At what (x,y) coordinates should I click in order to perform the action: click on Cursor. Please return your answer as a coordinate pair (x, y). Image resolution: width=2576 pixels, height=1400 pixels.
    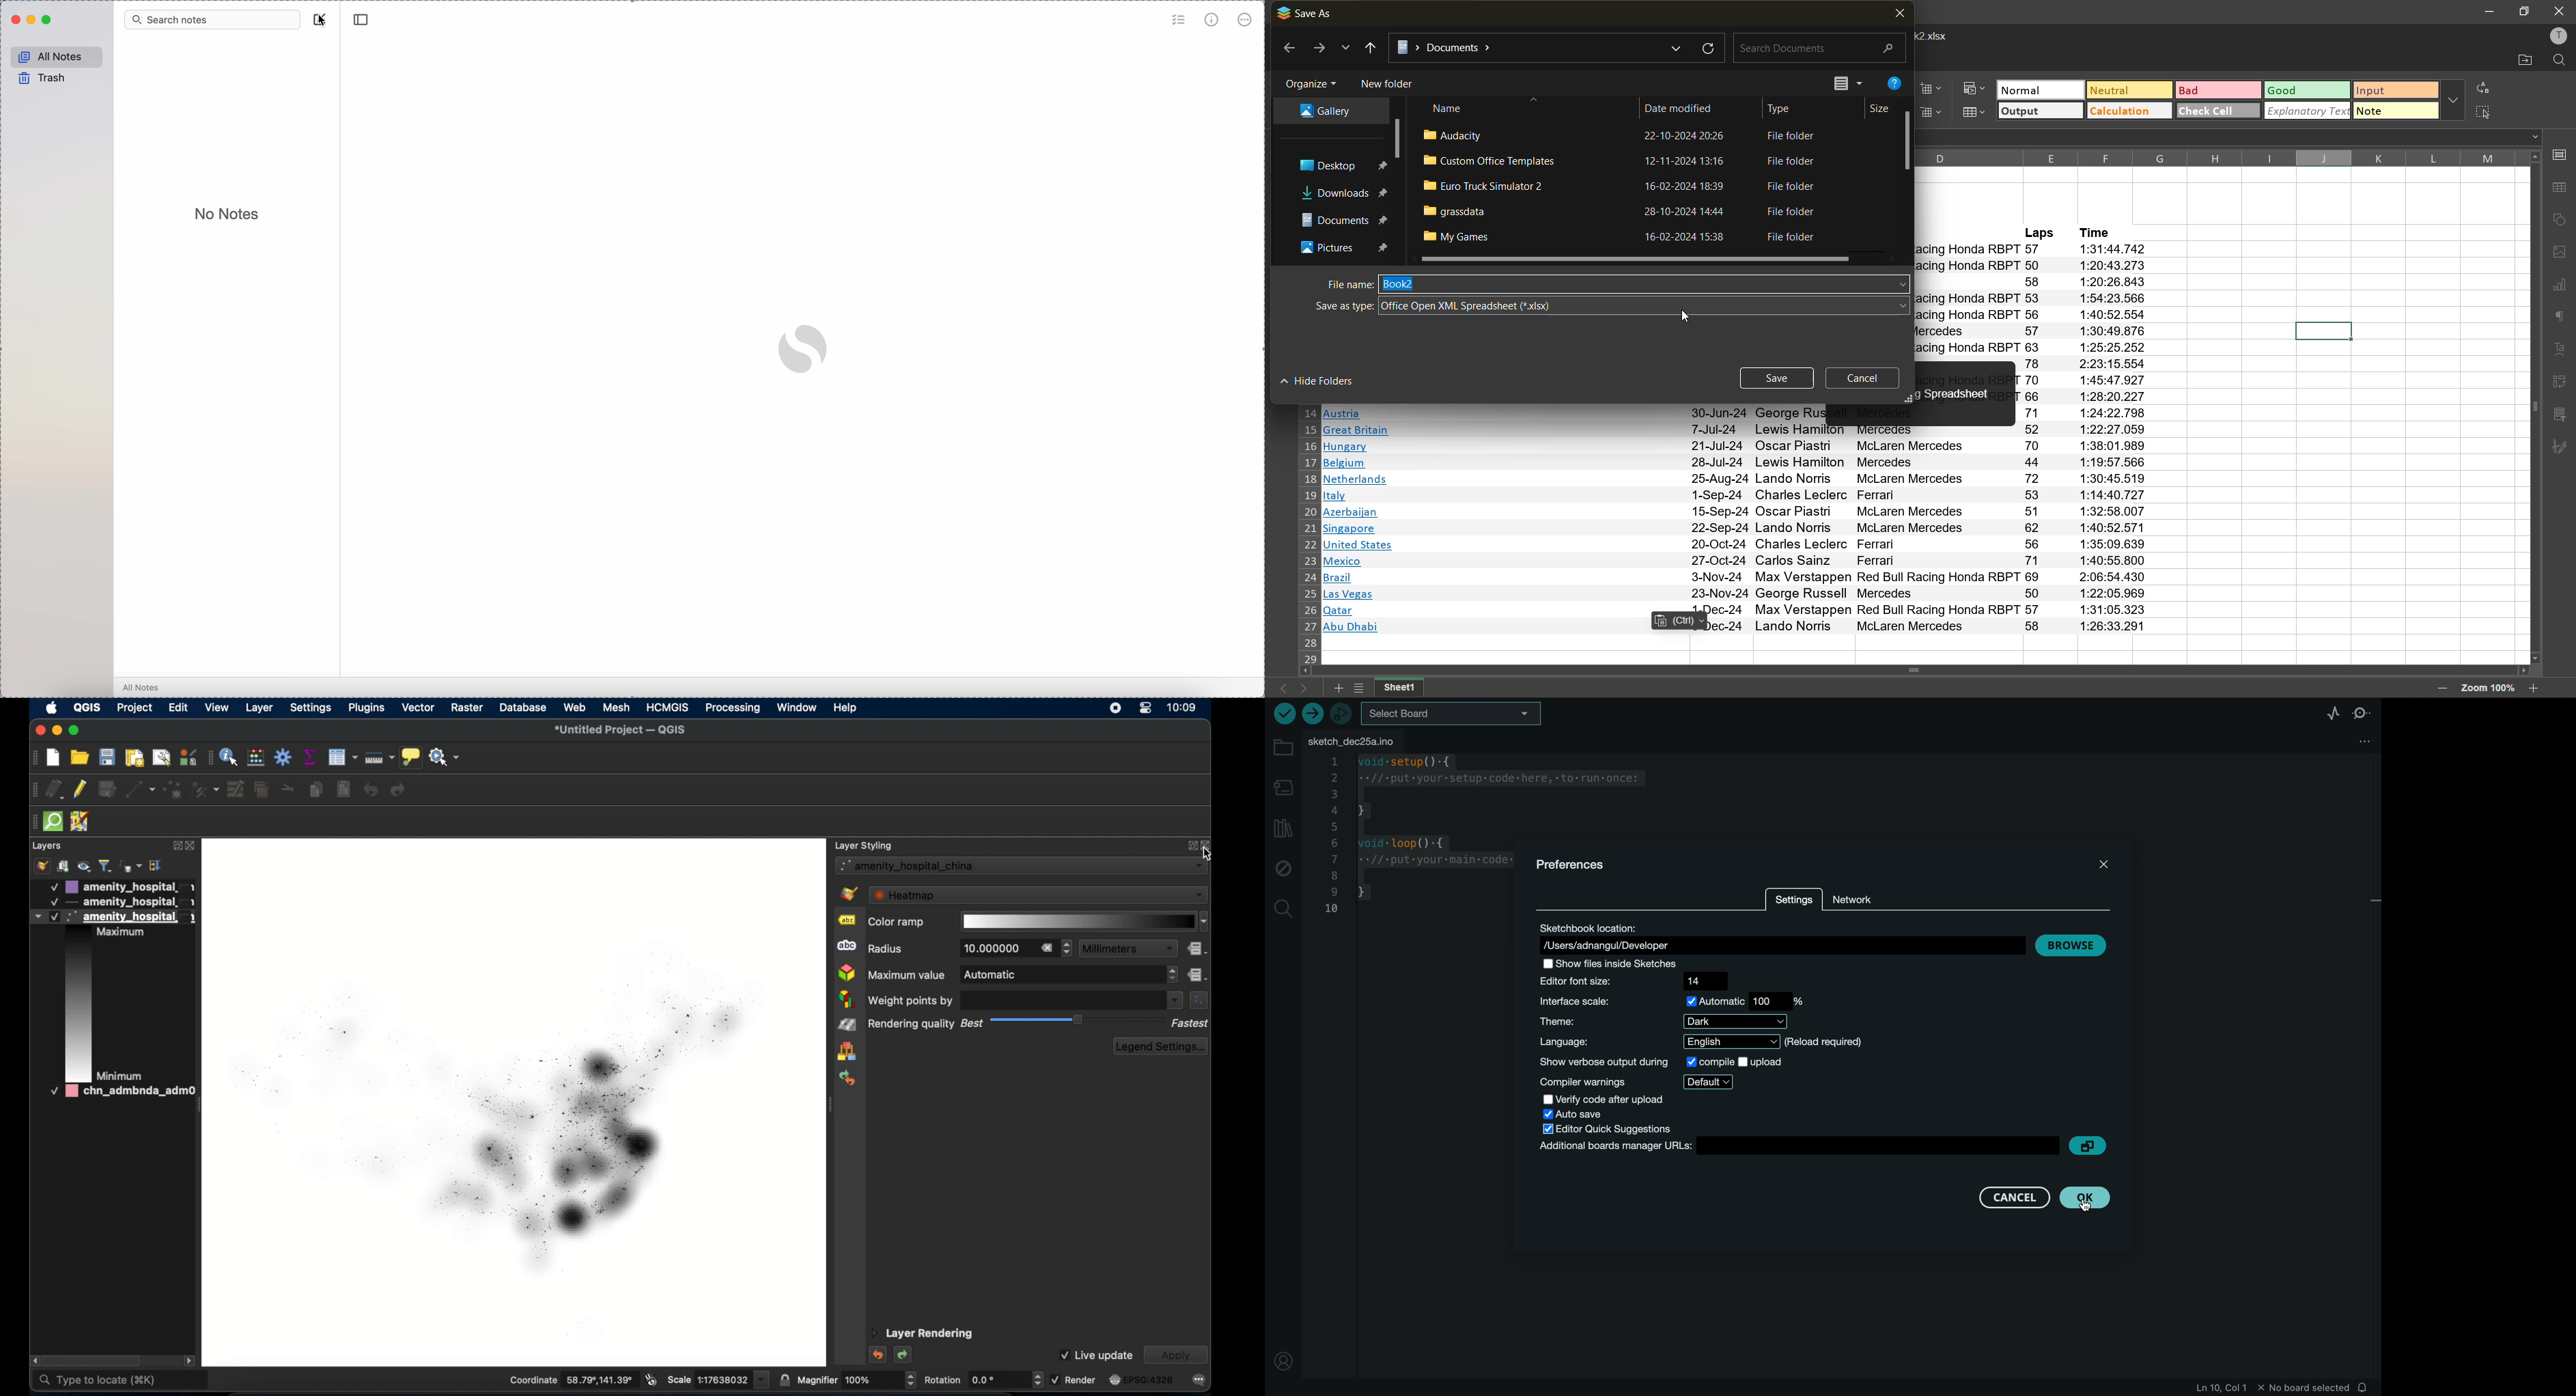
    Looking at the image, I should click on (1684, 318).